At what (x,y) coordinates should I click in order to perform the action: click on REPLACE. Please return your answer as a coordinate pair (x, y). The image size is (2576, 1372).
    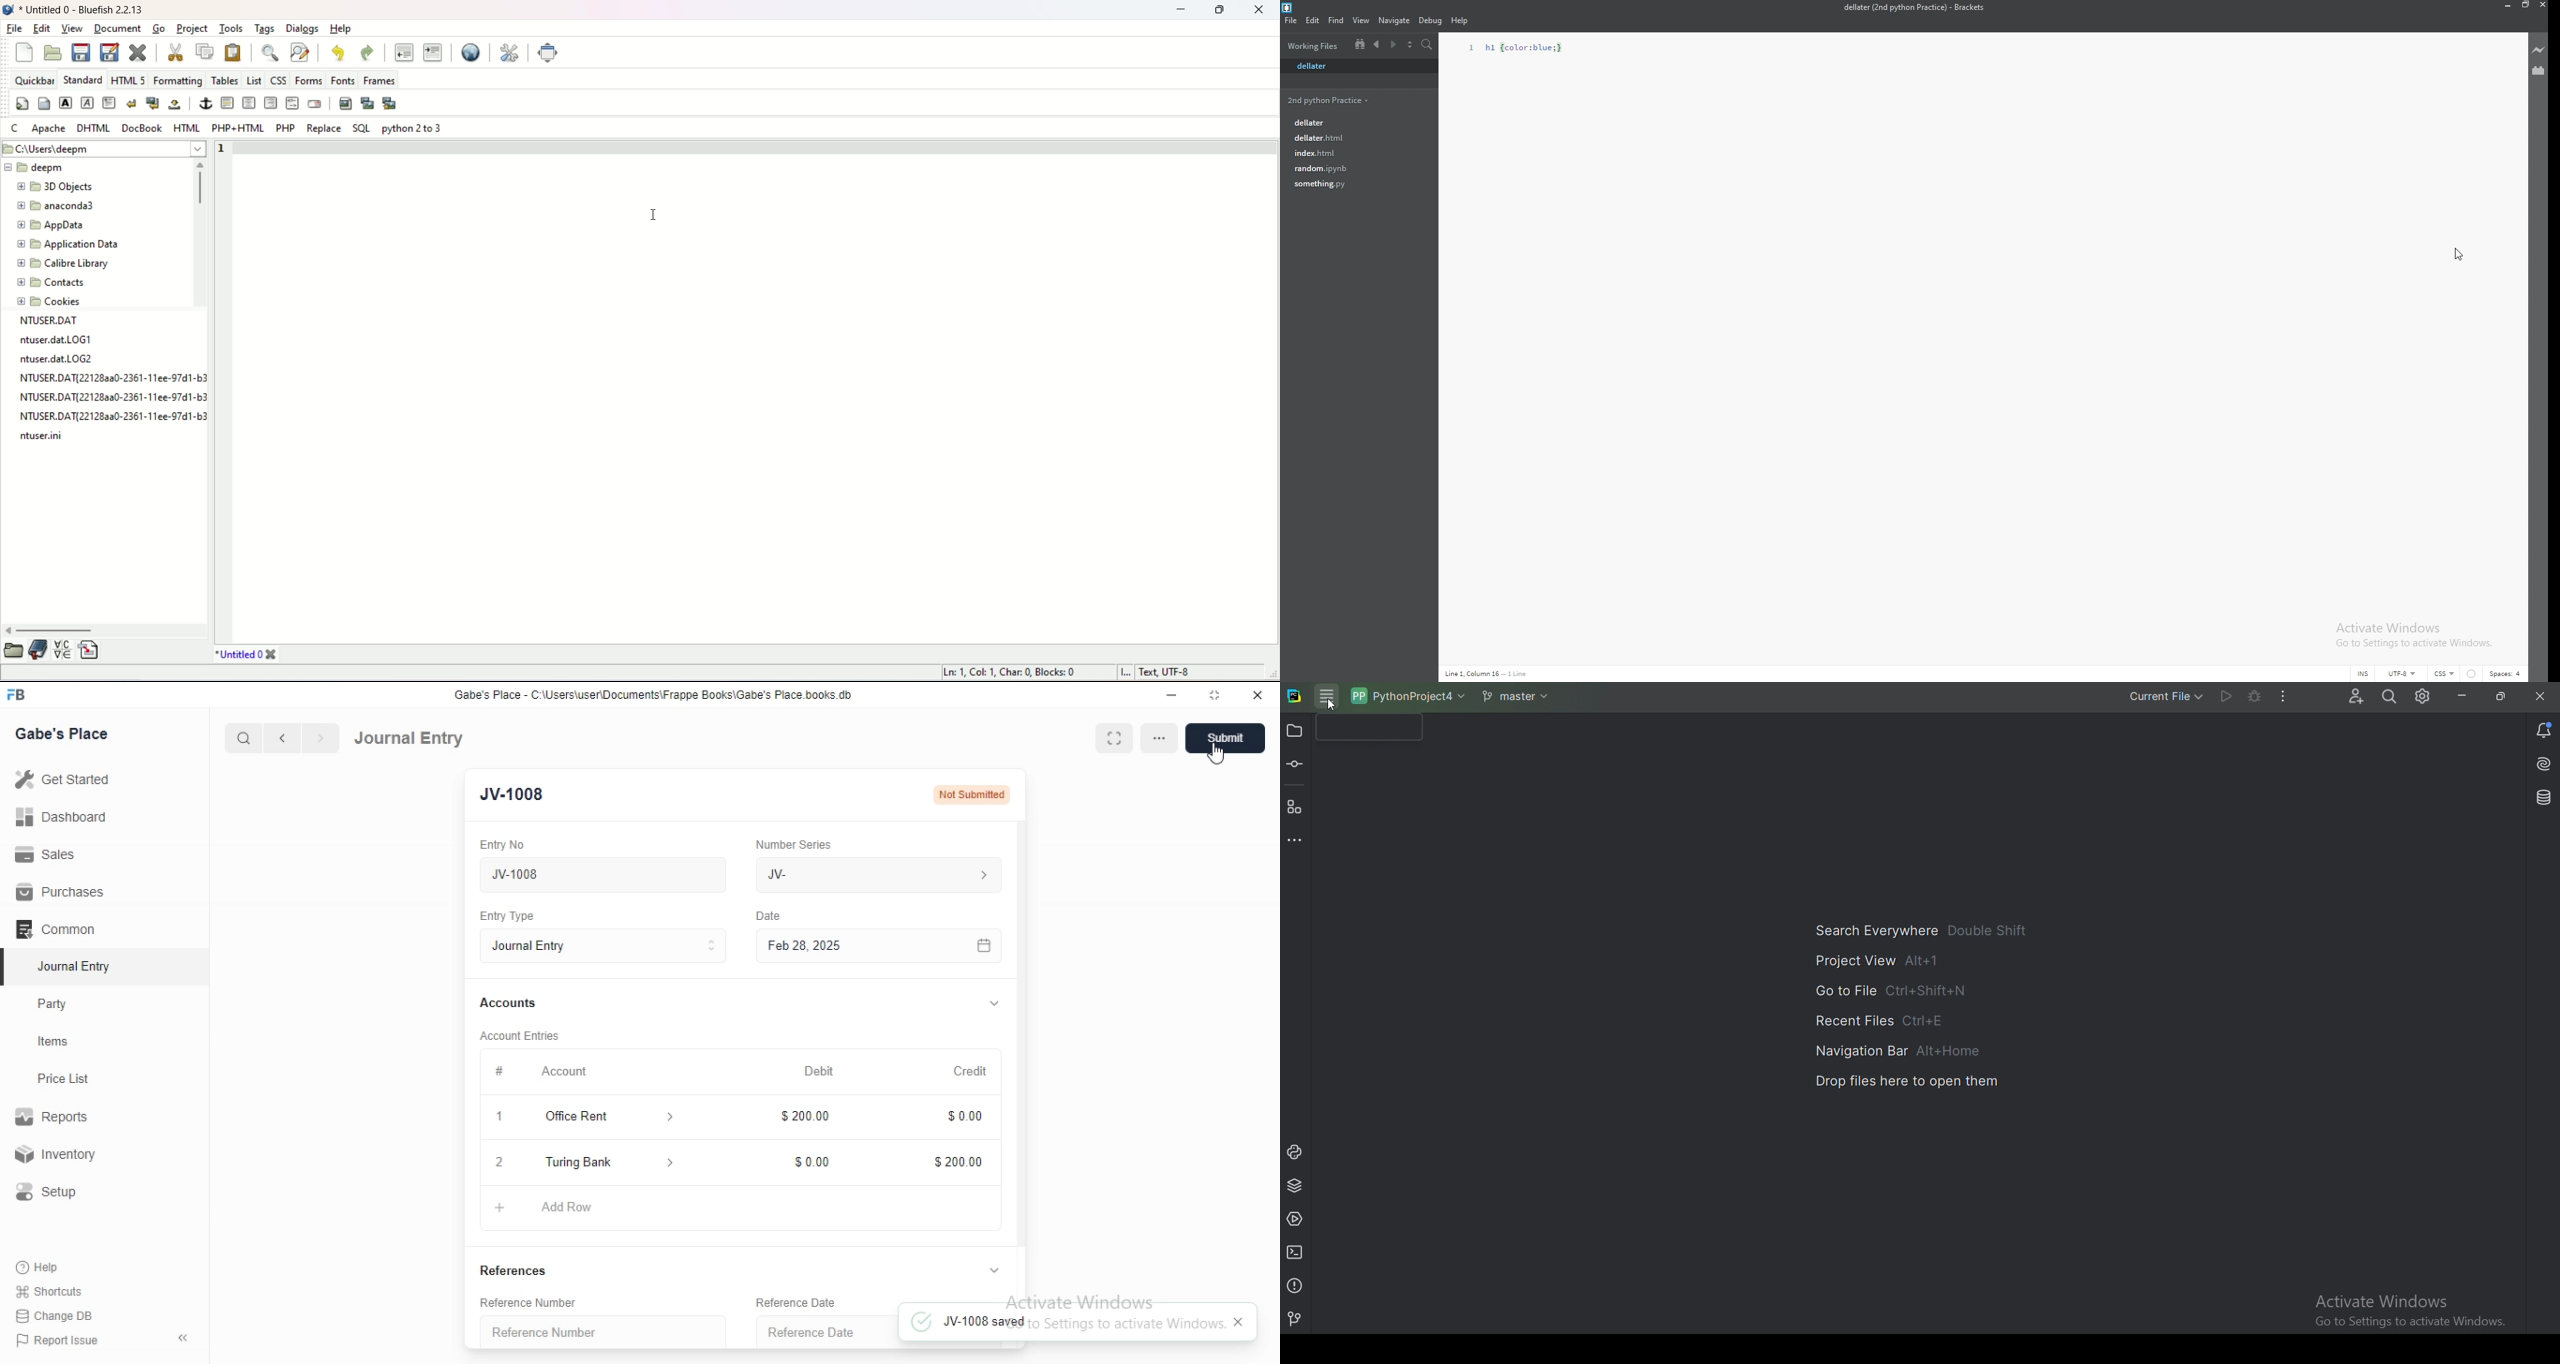
    Looking at the image, I should click on (322, 129).